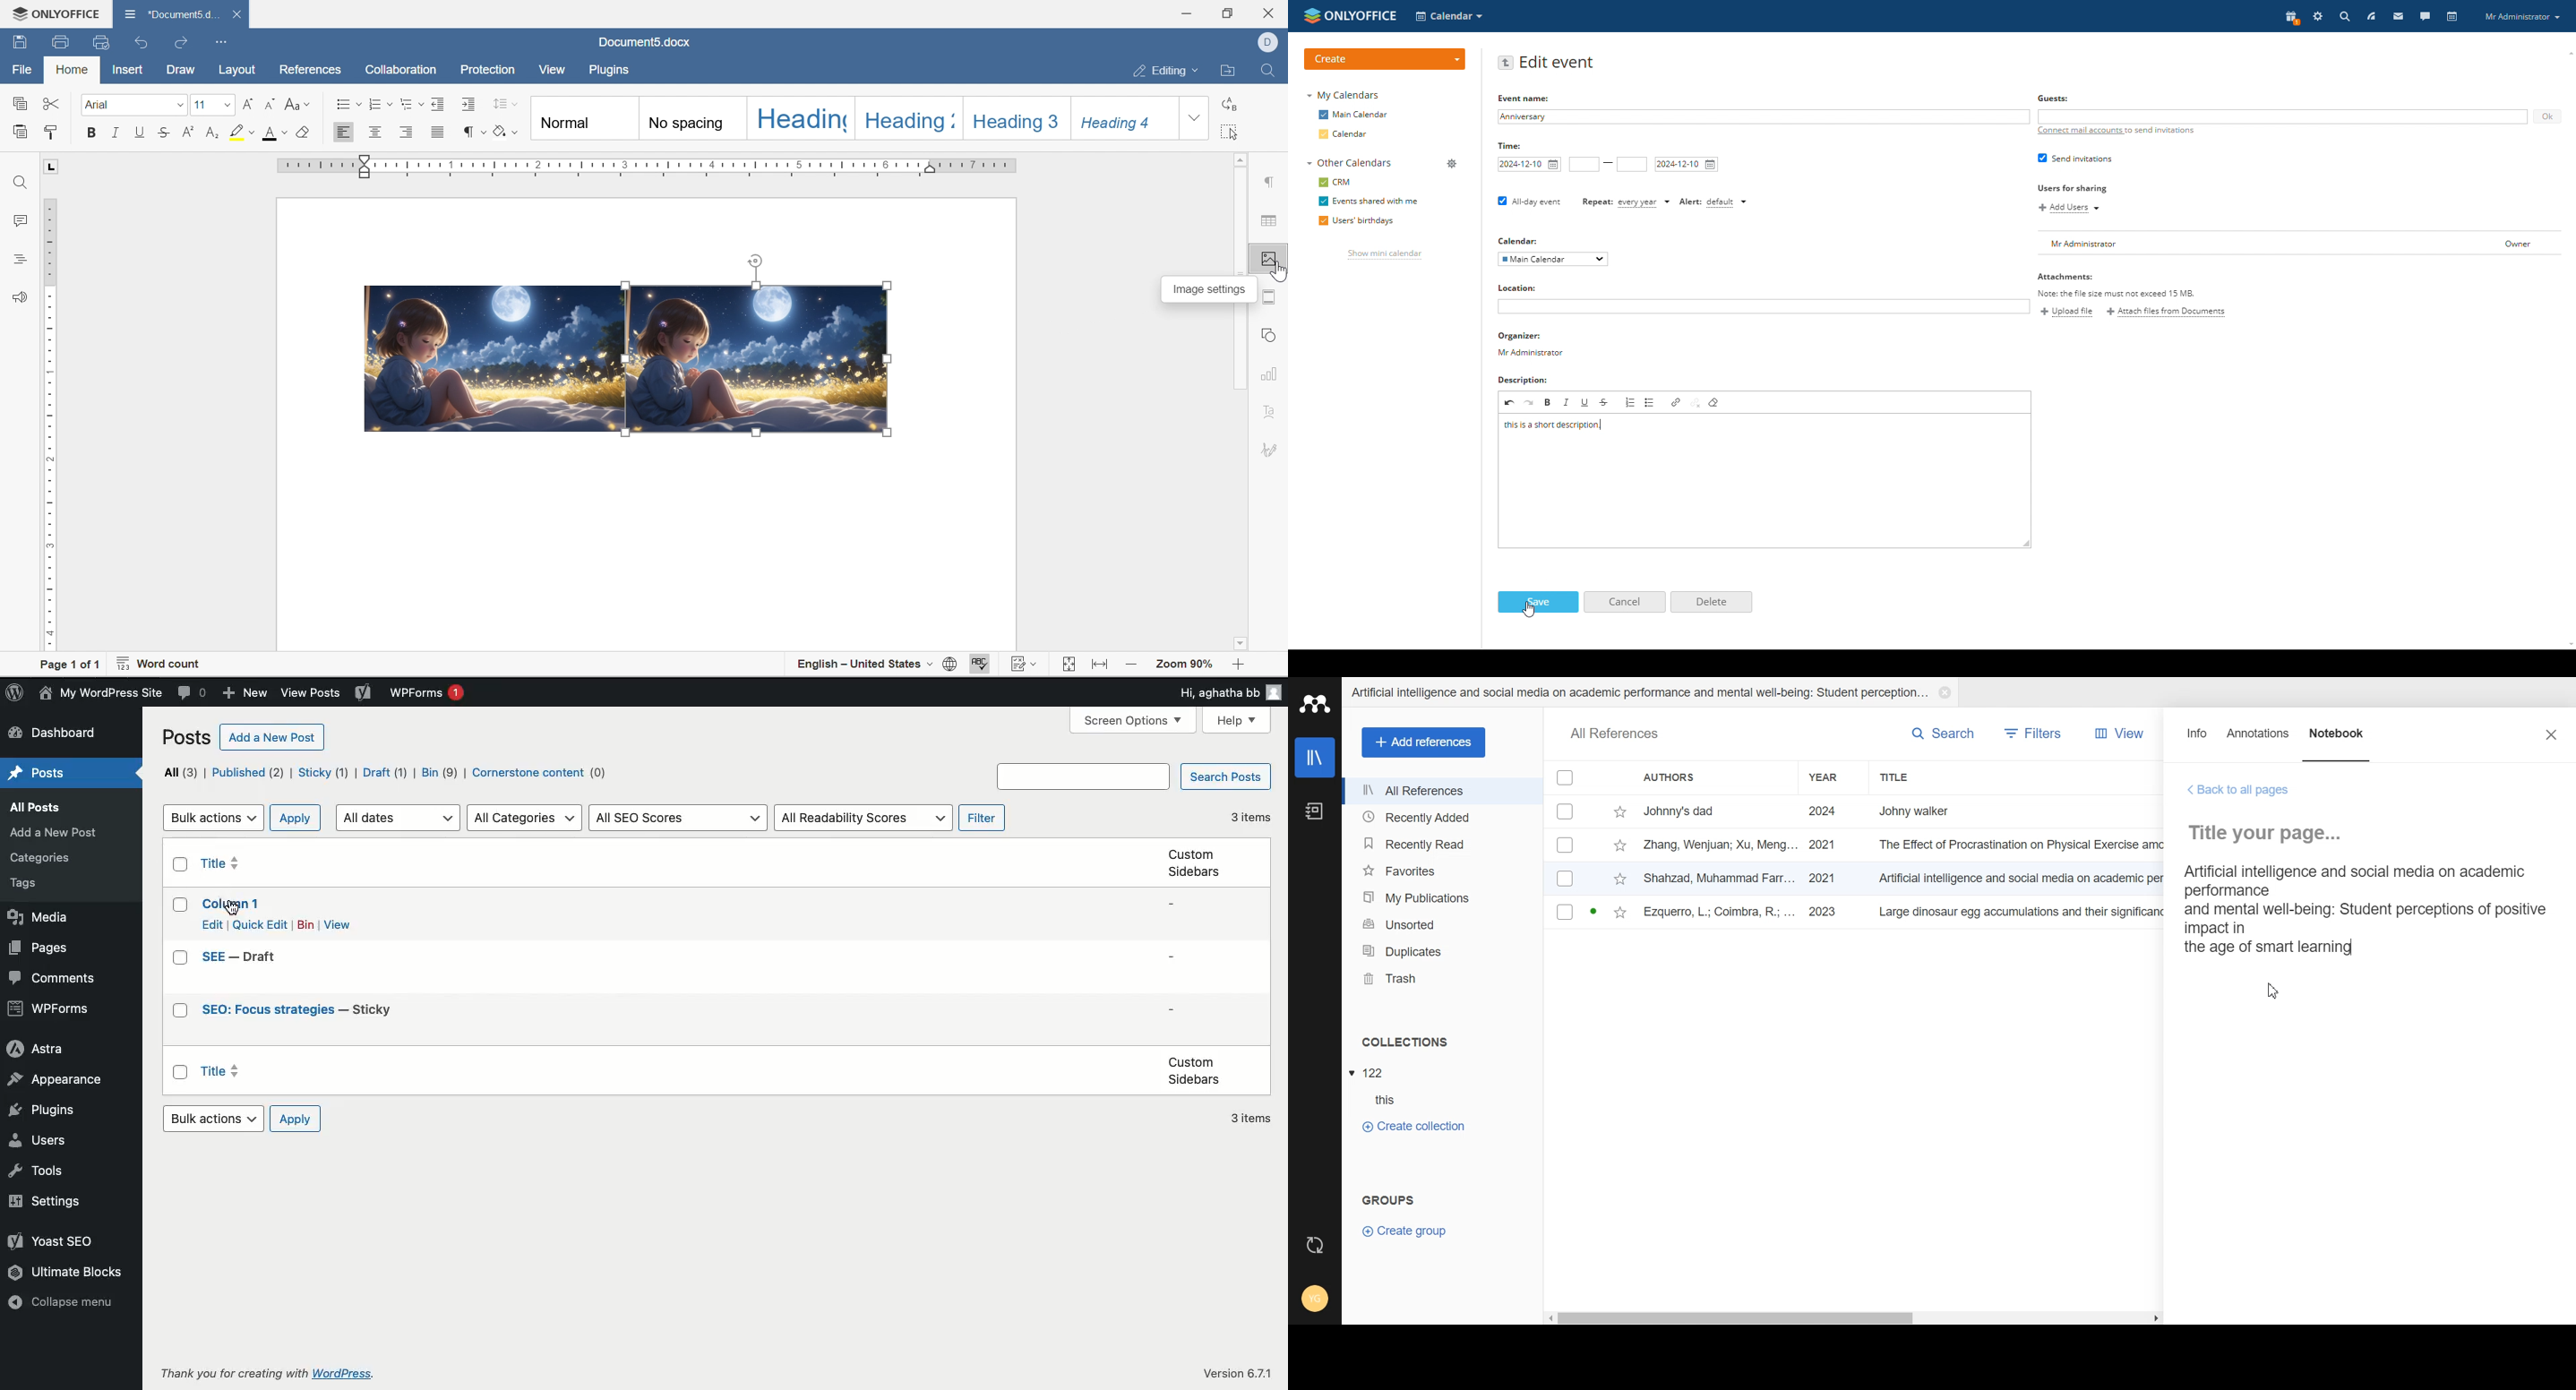 The width and height of the screenshot is (2576, 1400). What do you see at coordinates (1762, 117) in the screenshot?
I see `add event name` at bounding box center [1762, 117].